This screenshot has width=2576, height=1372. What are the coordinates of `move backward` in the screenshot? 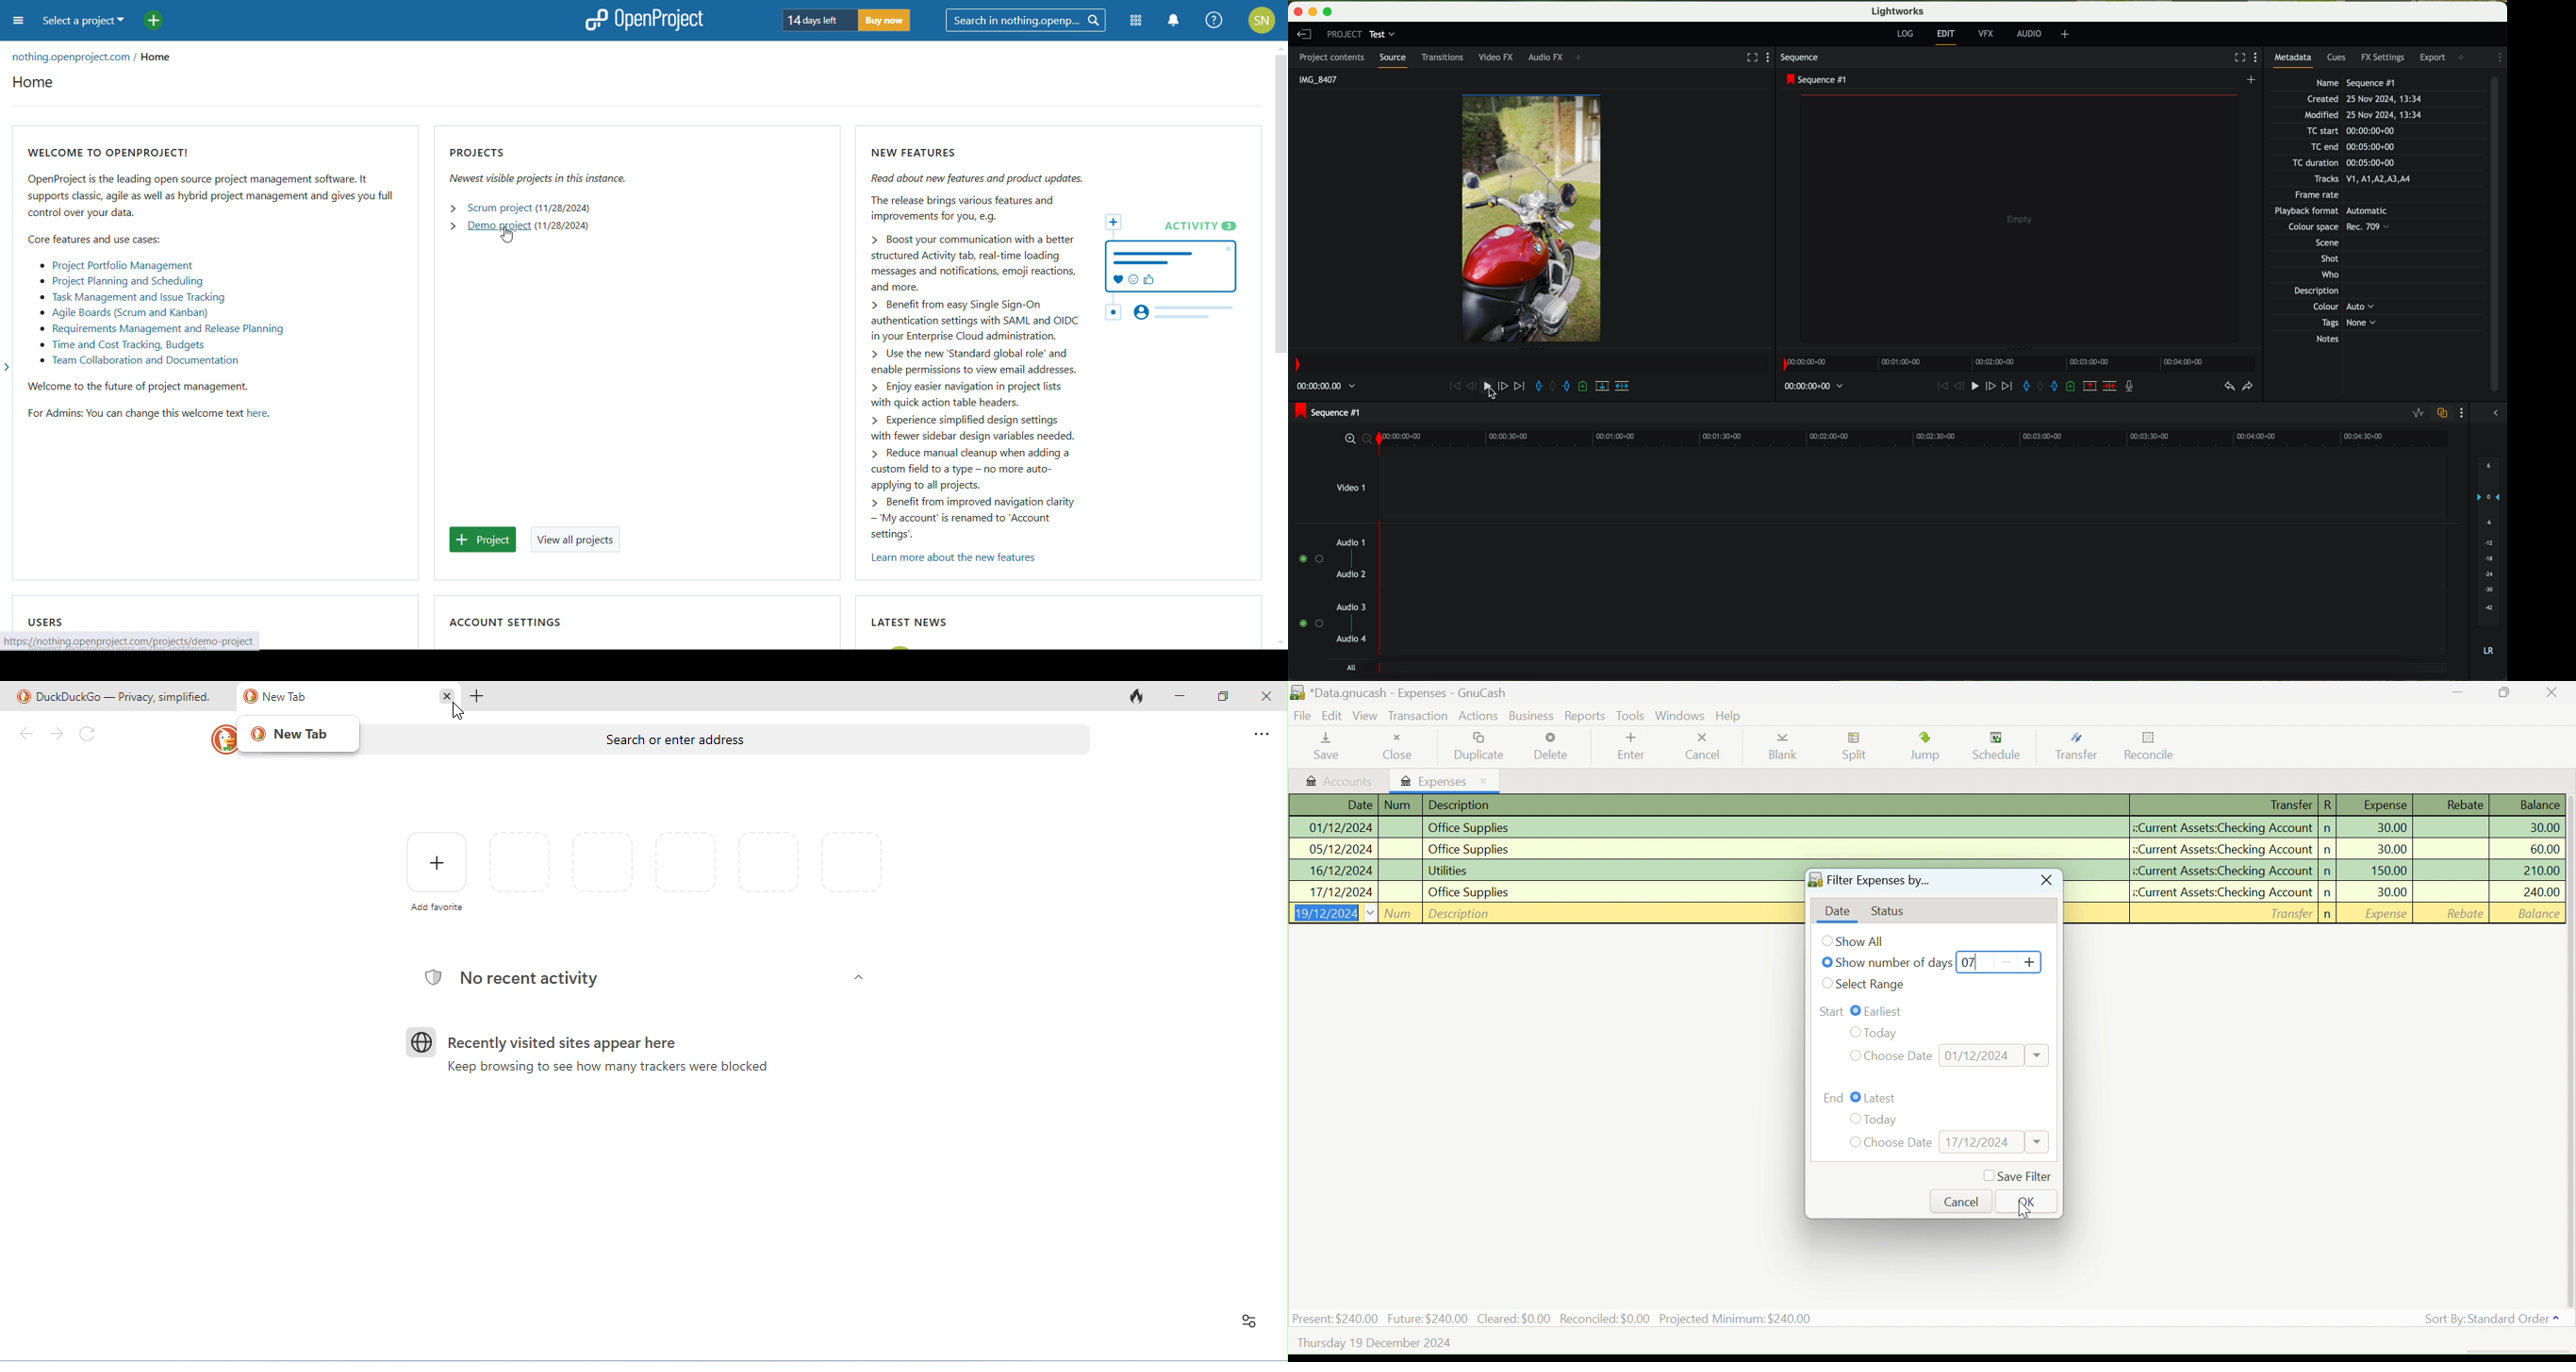 It's located at (1449, 386).